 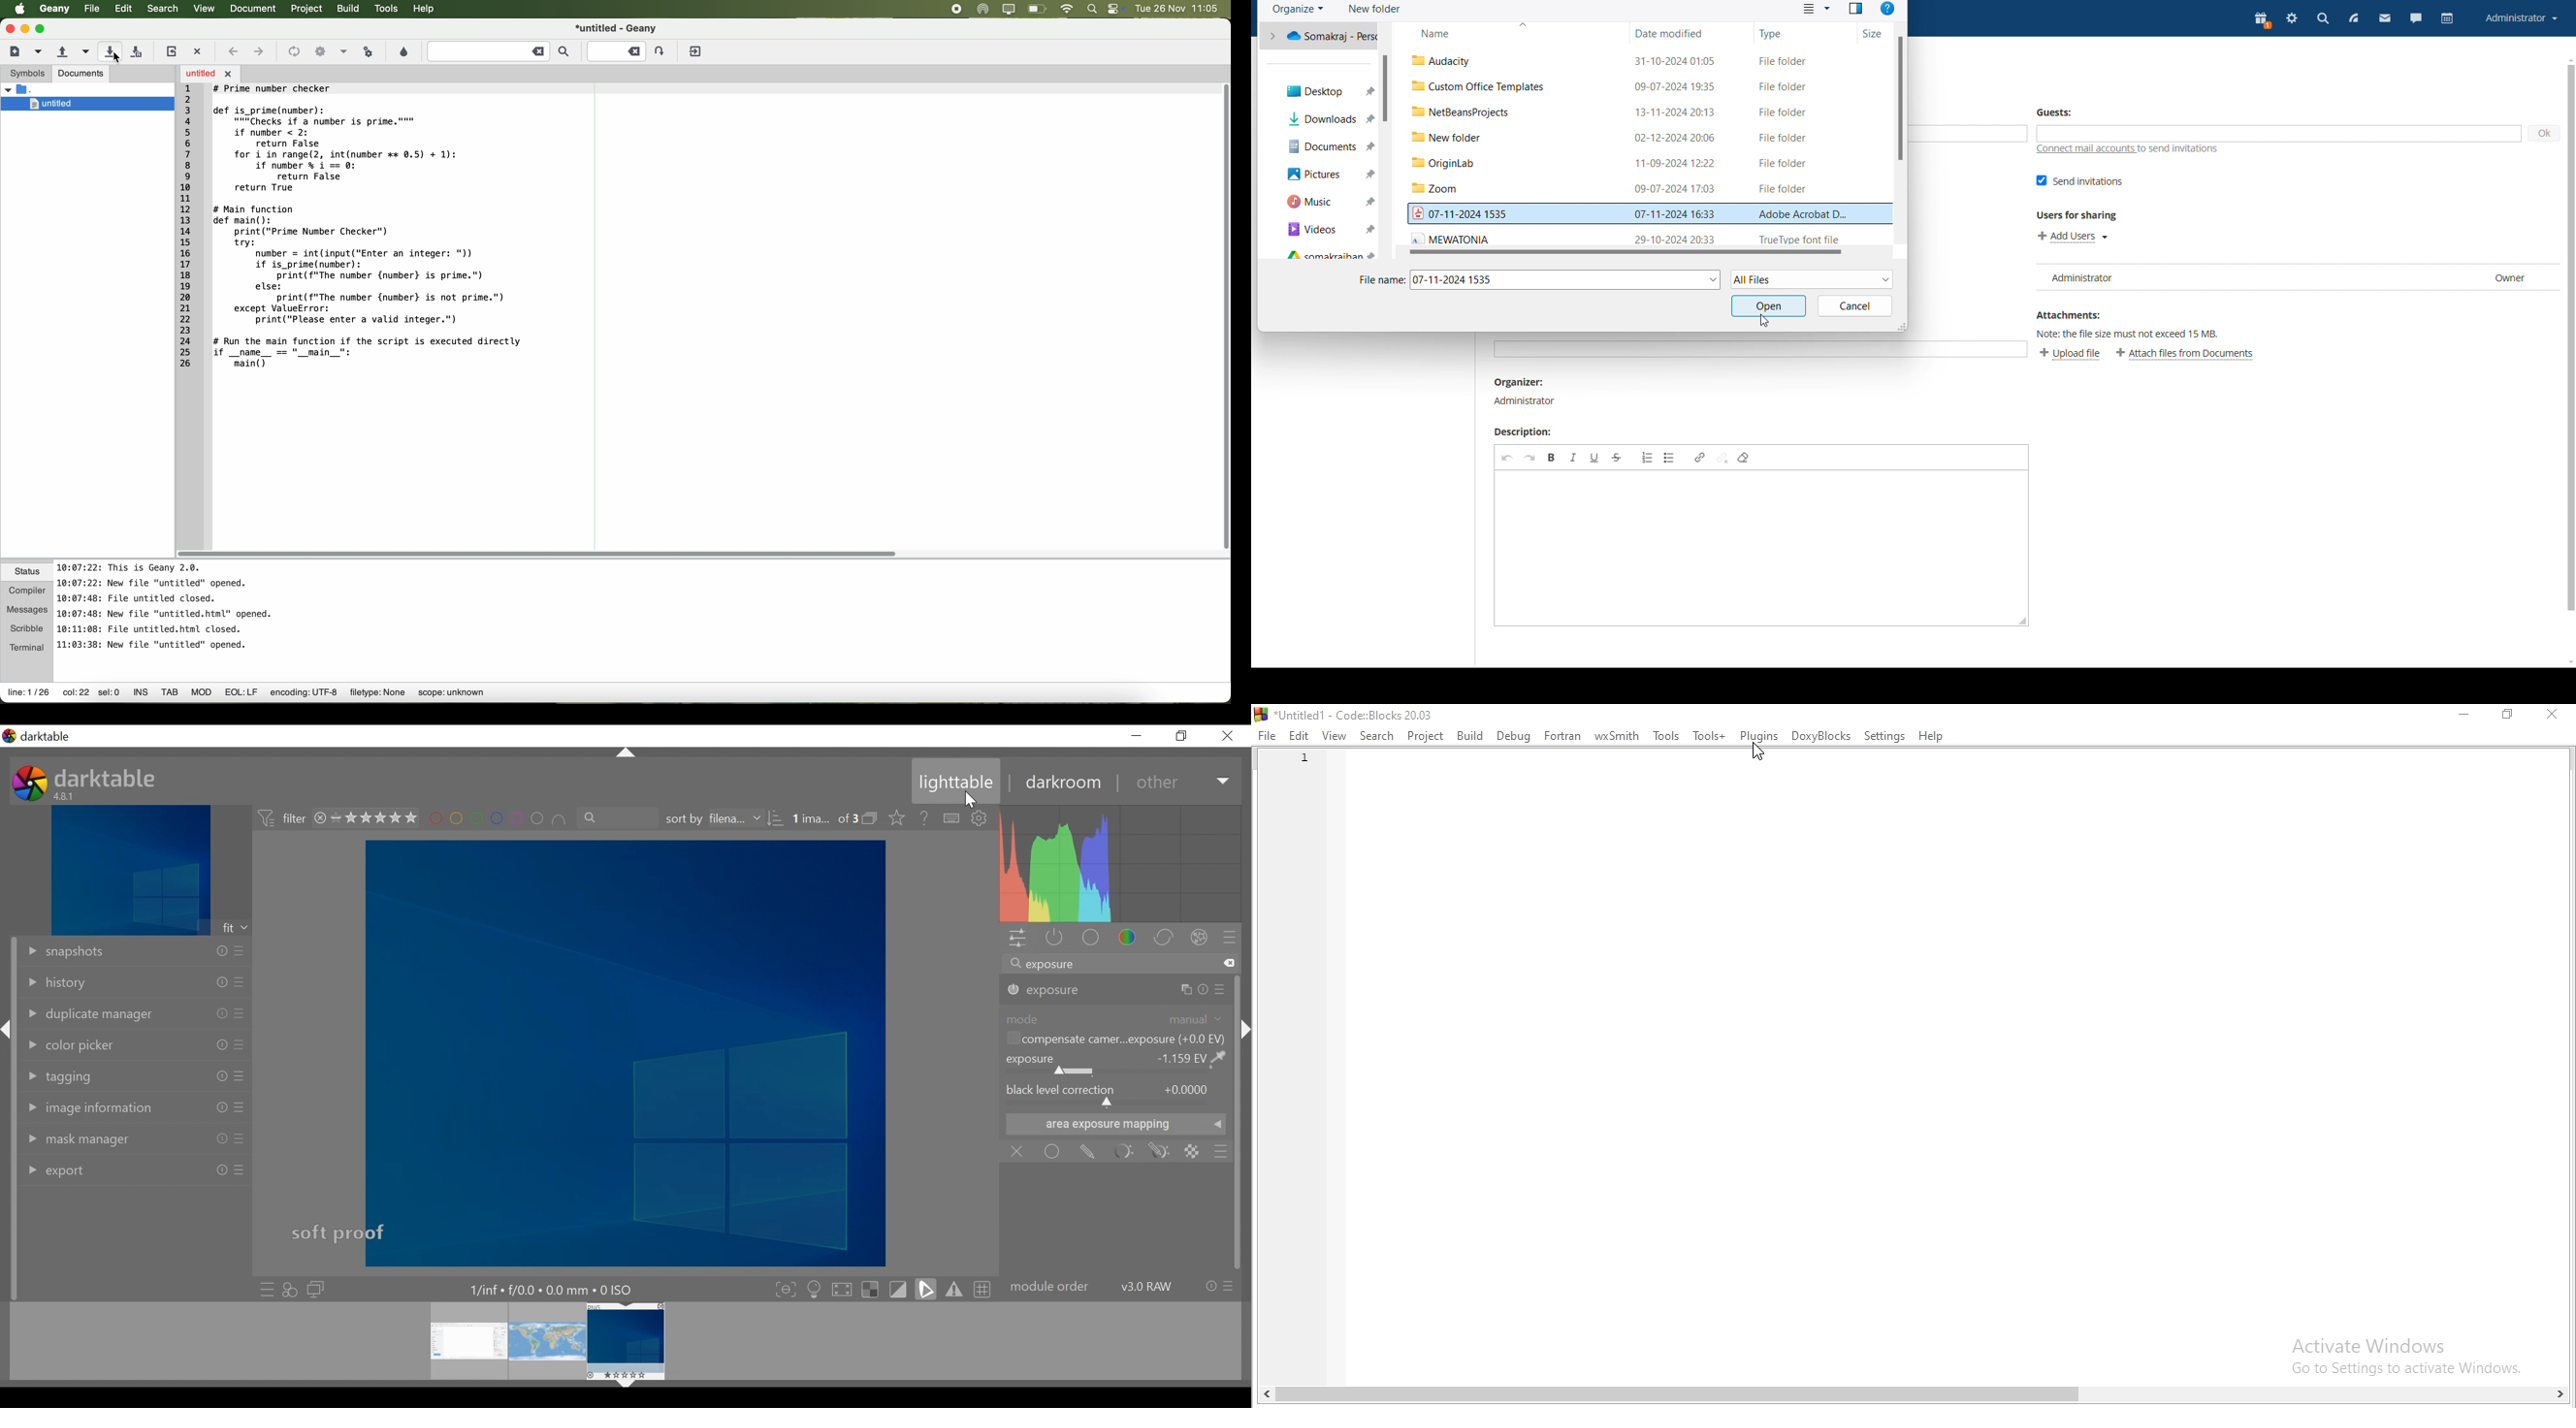 What do you see at coordinates (240, 1044) in the screenshot?
I see `presets` at bounding box center [240, 1044].